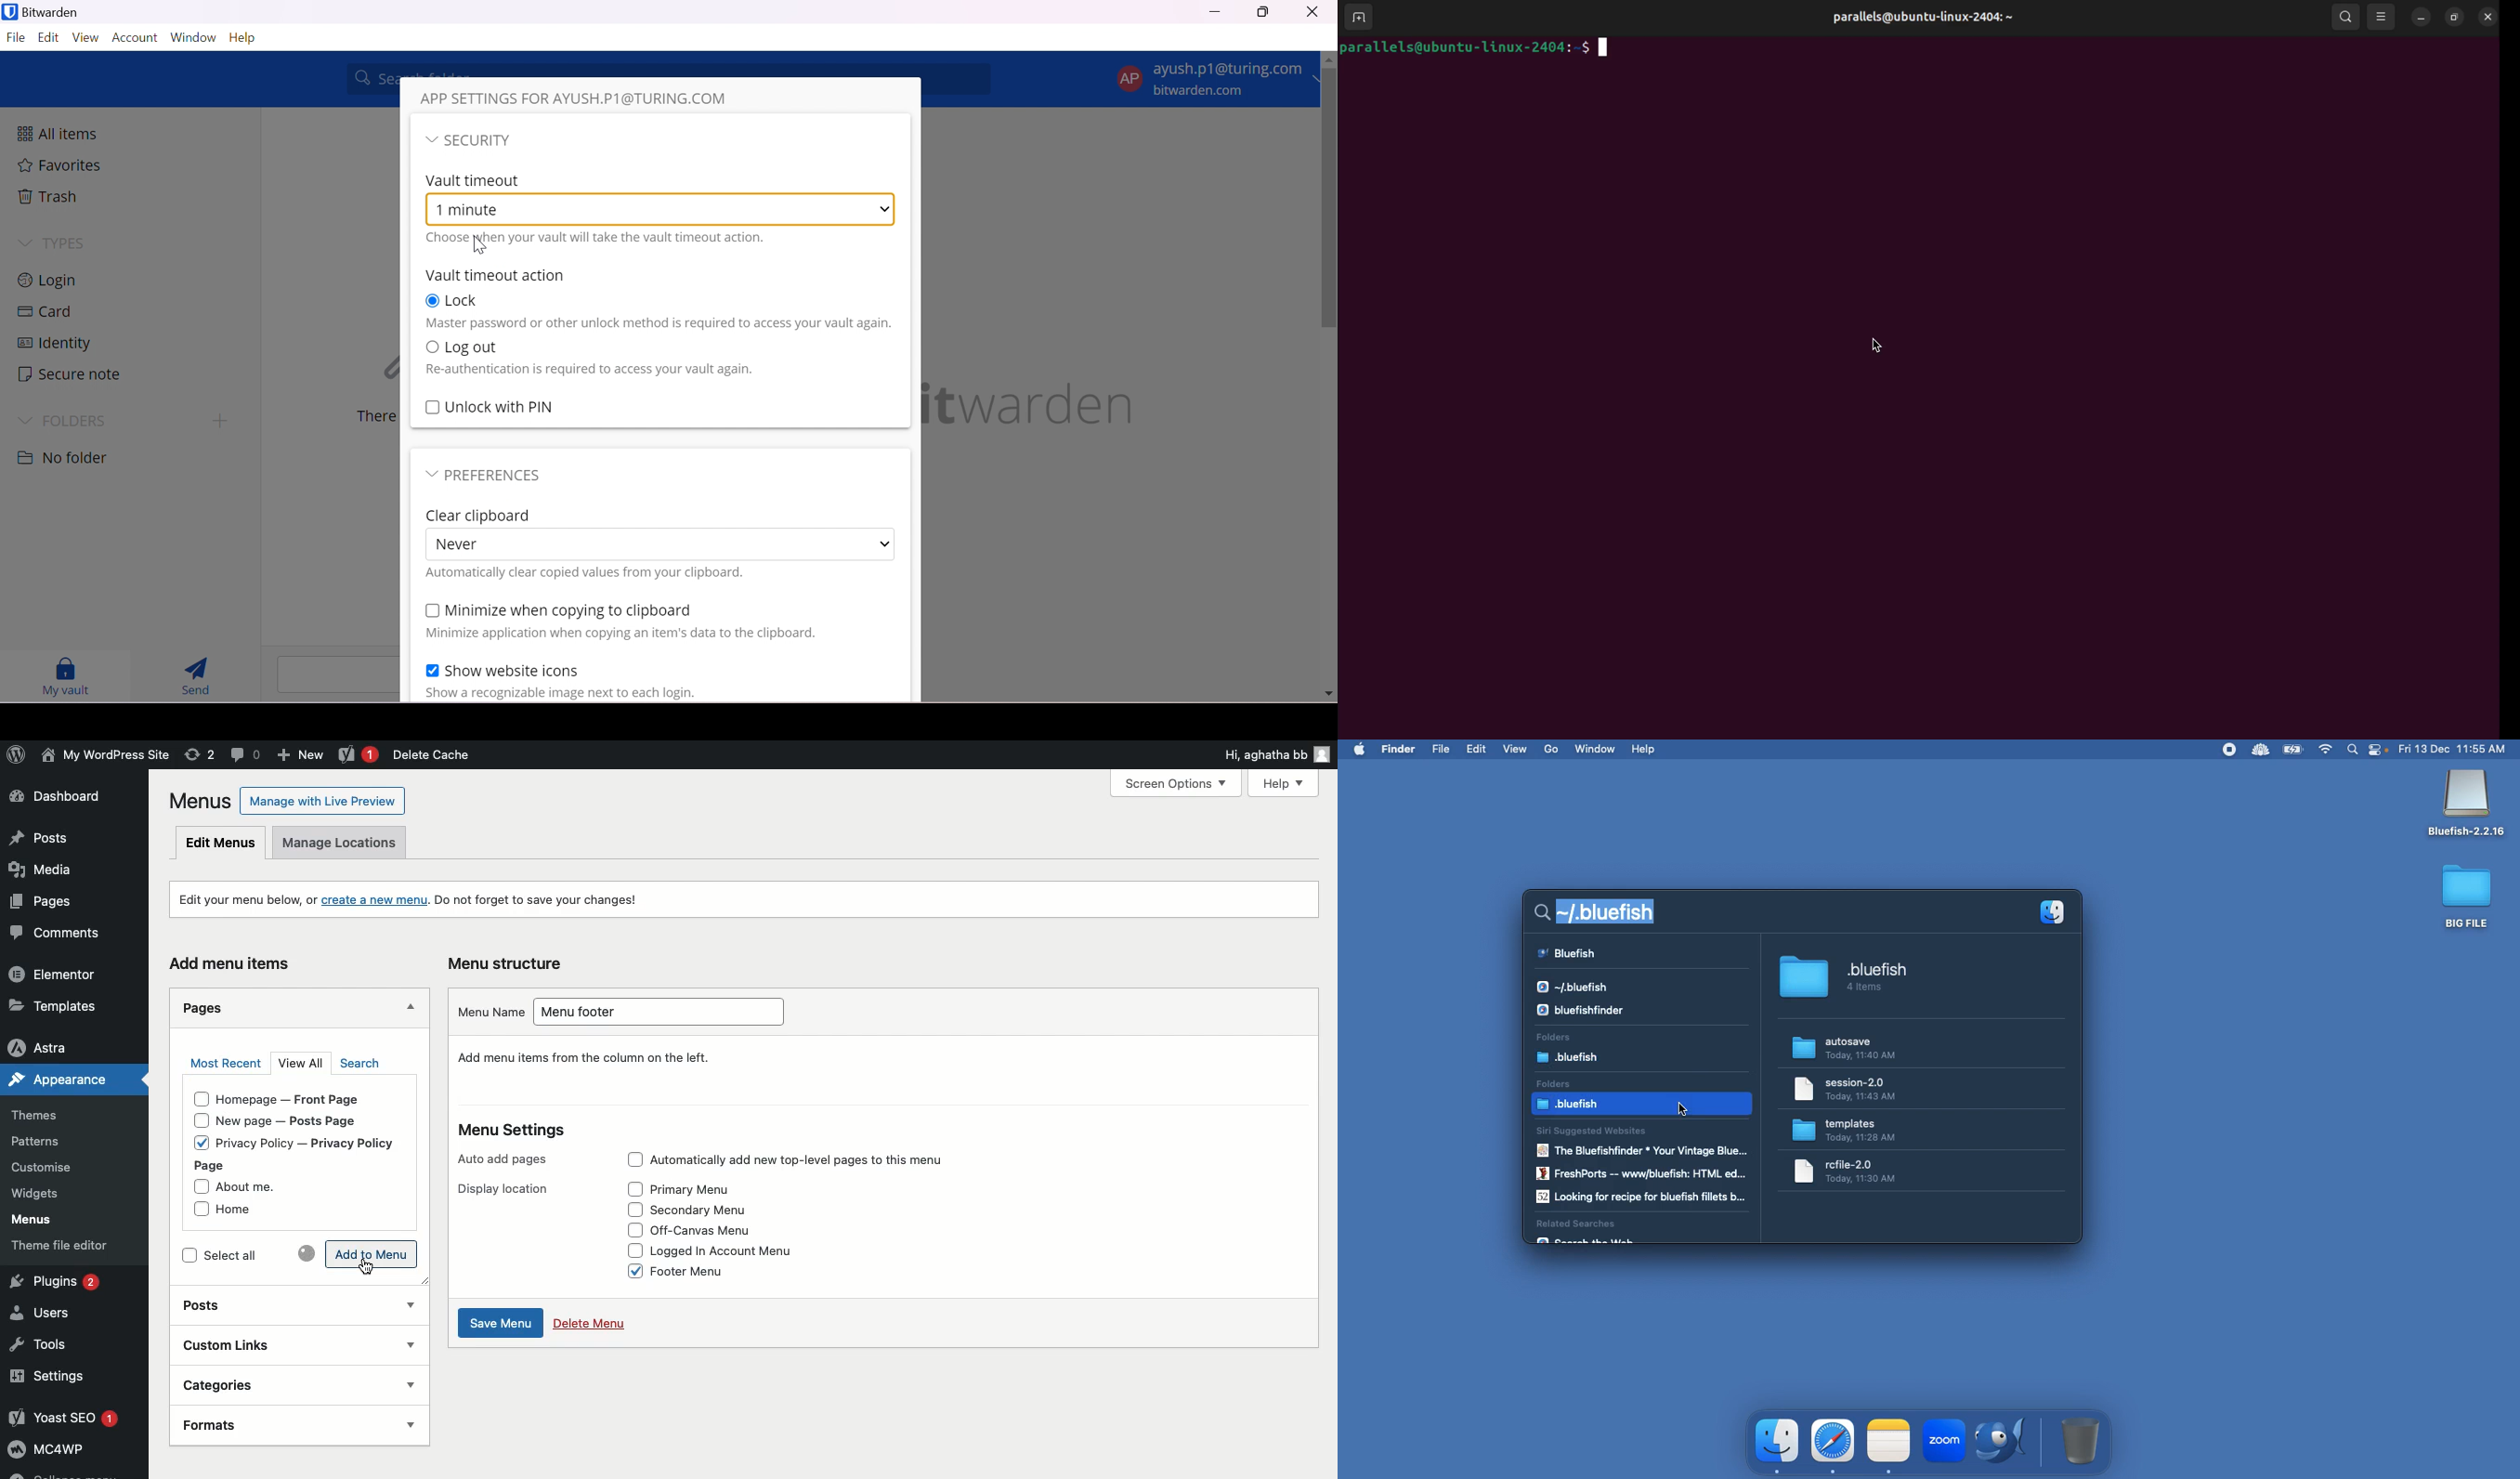 This screenshot has height=1484, width=2520. What do you see at coordinates (1581, 1037) in the screenshot?
I see `Folders ` at bounding box center [1581, 1037].